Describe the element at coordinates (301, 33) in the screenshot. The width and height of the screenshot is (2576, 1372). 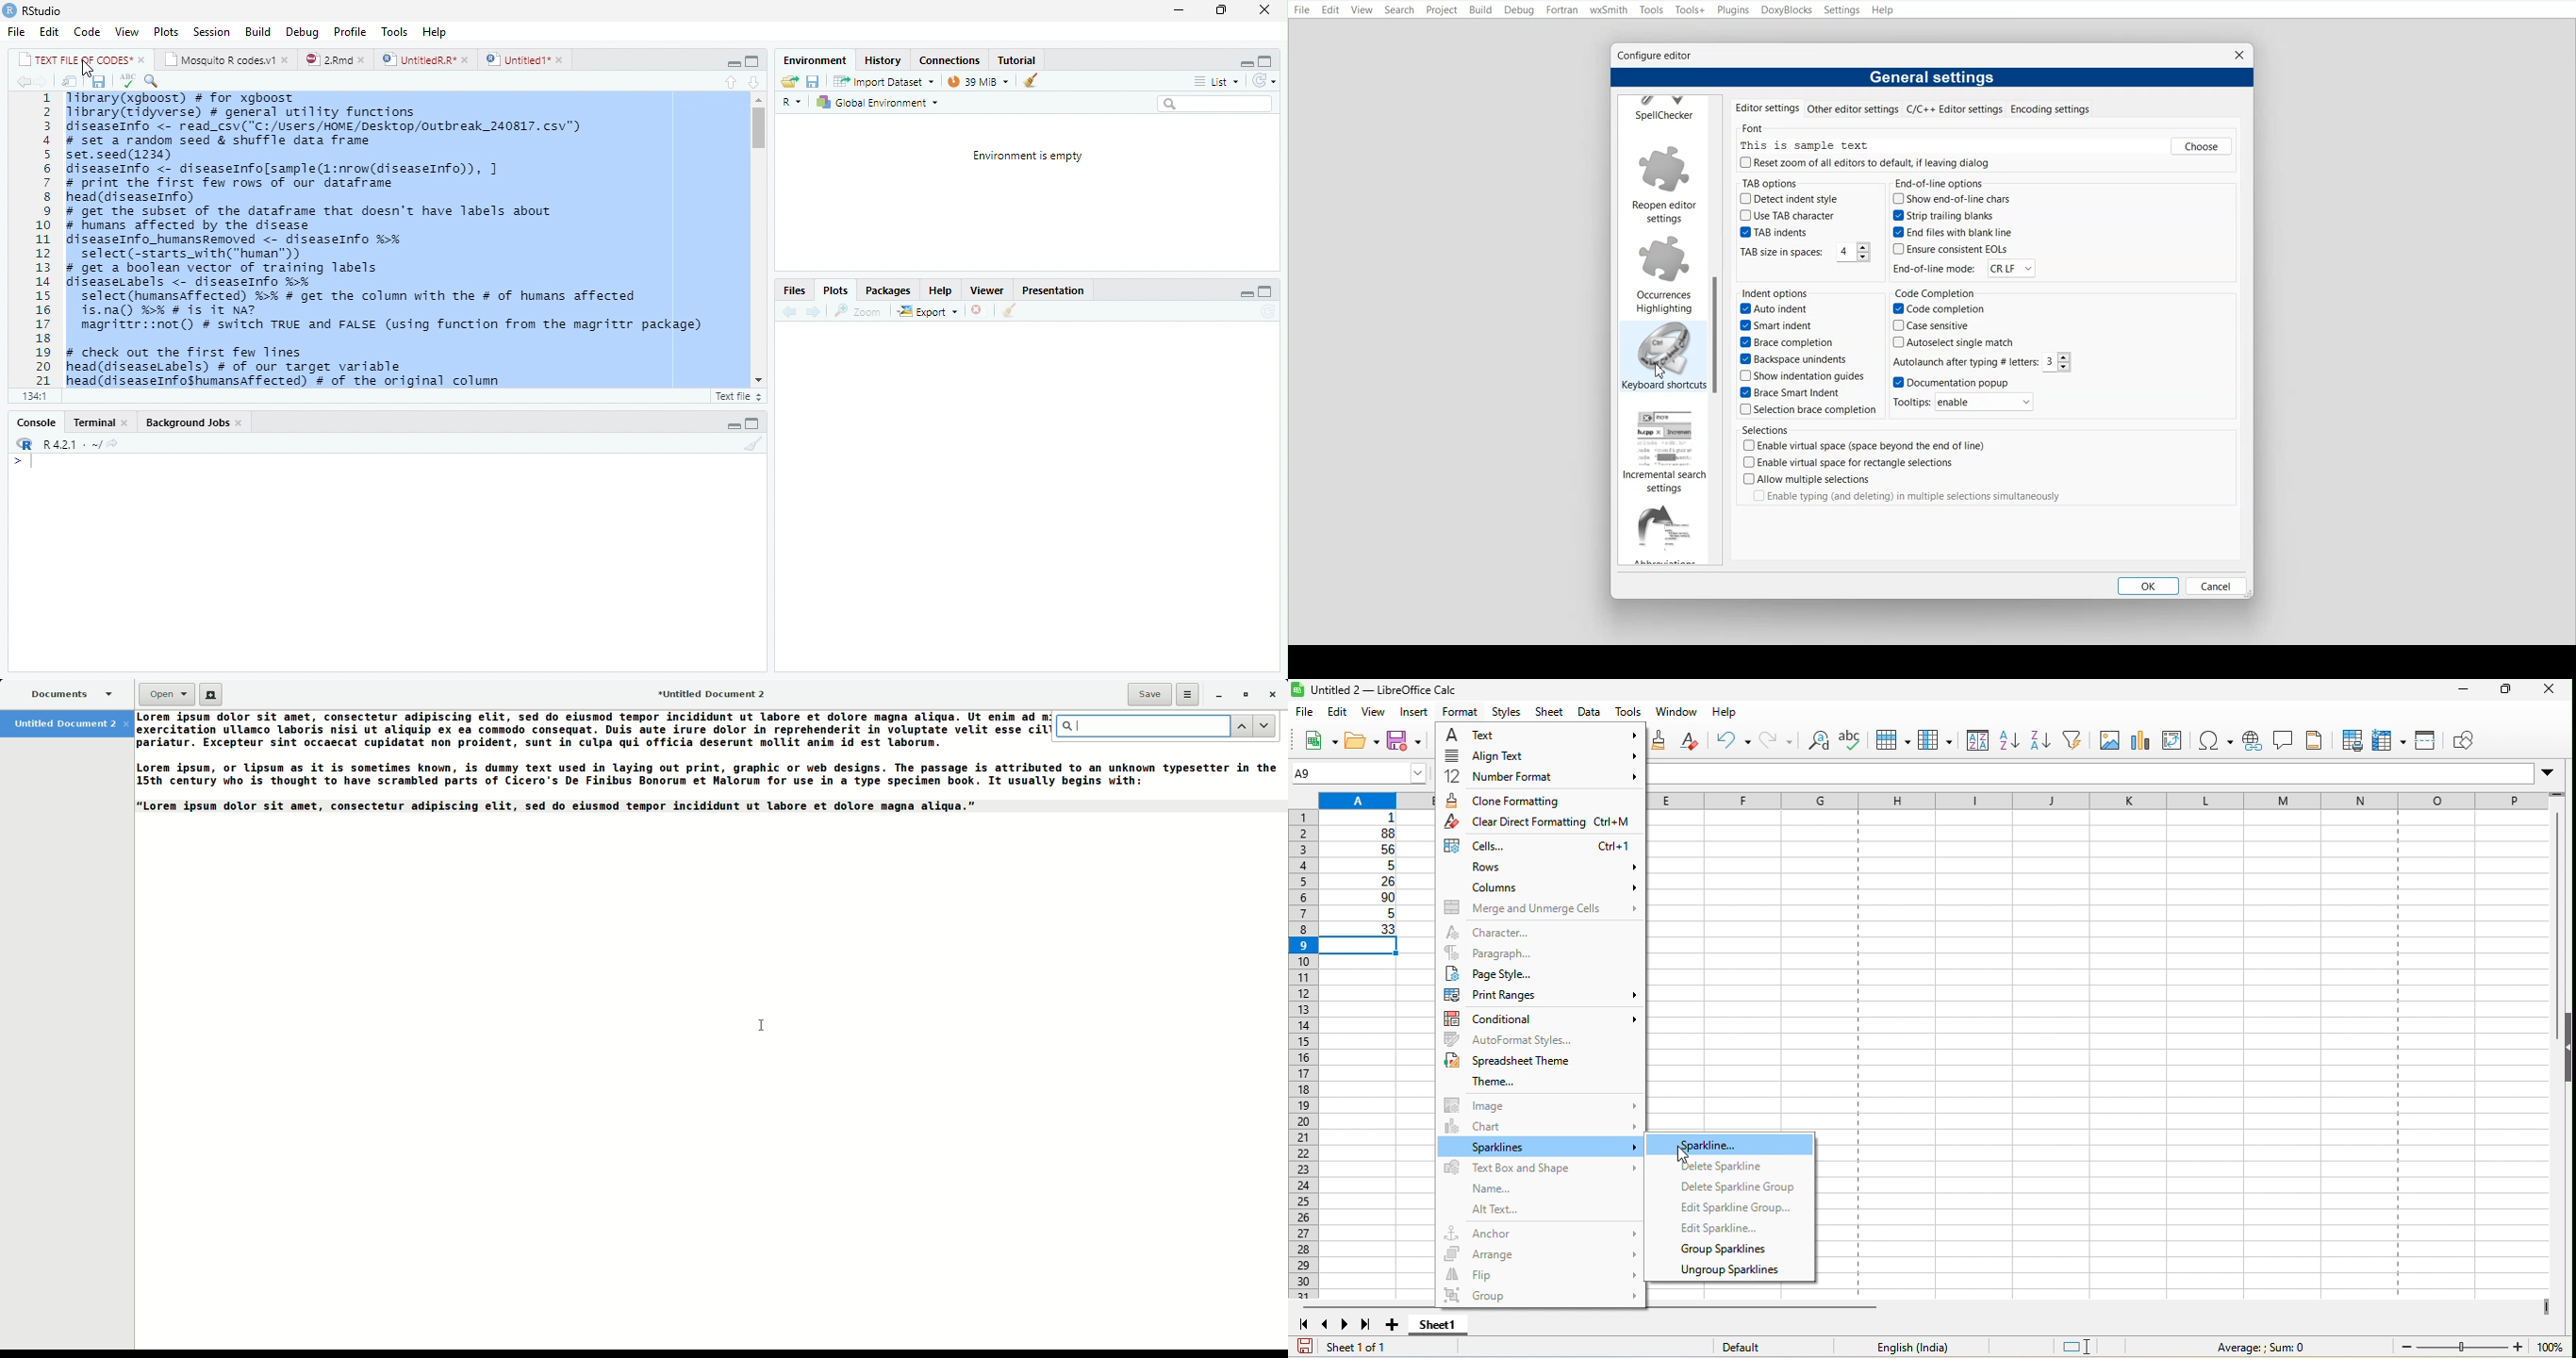
I see `Debug` at that location.